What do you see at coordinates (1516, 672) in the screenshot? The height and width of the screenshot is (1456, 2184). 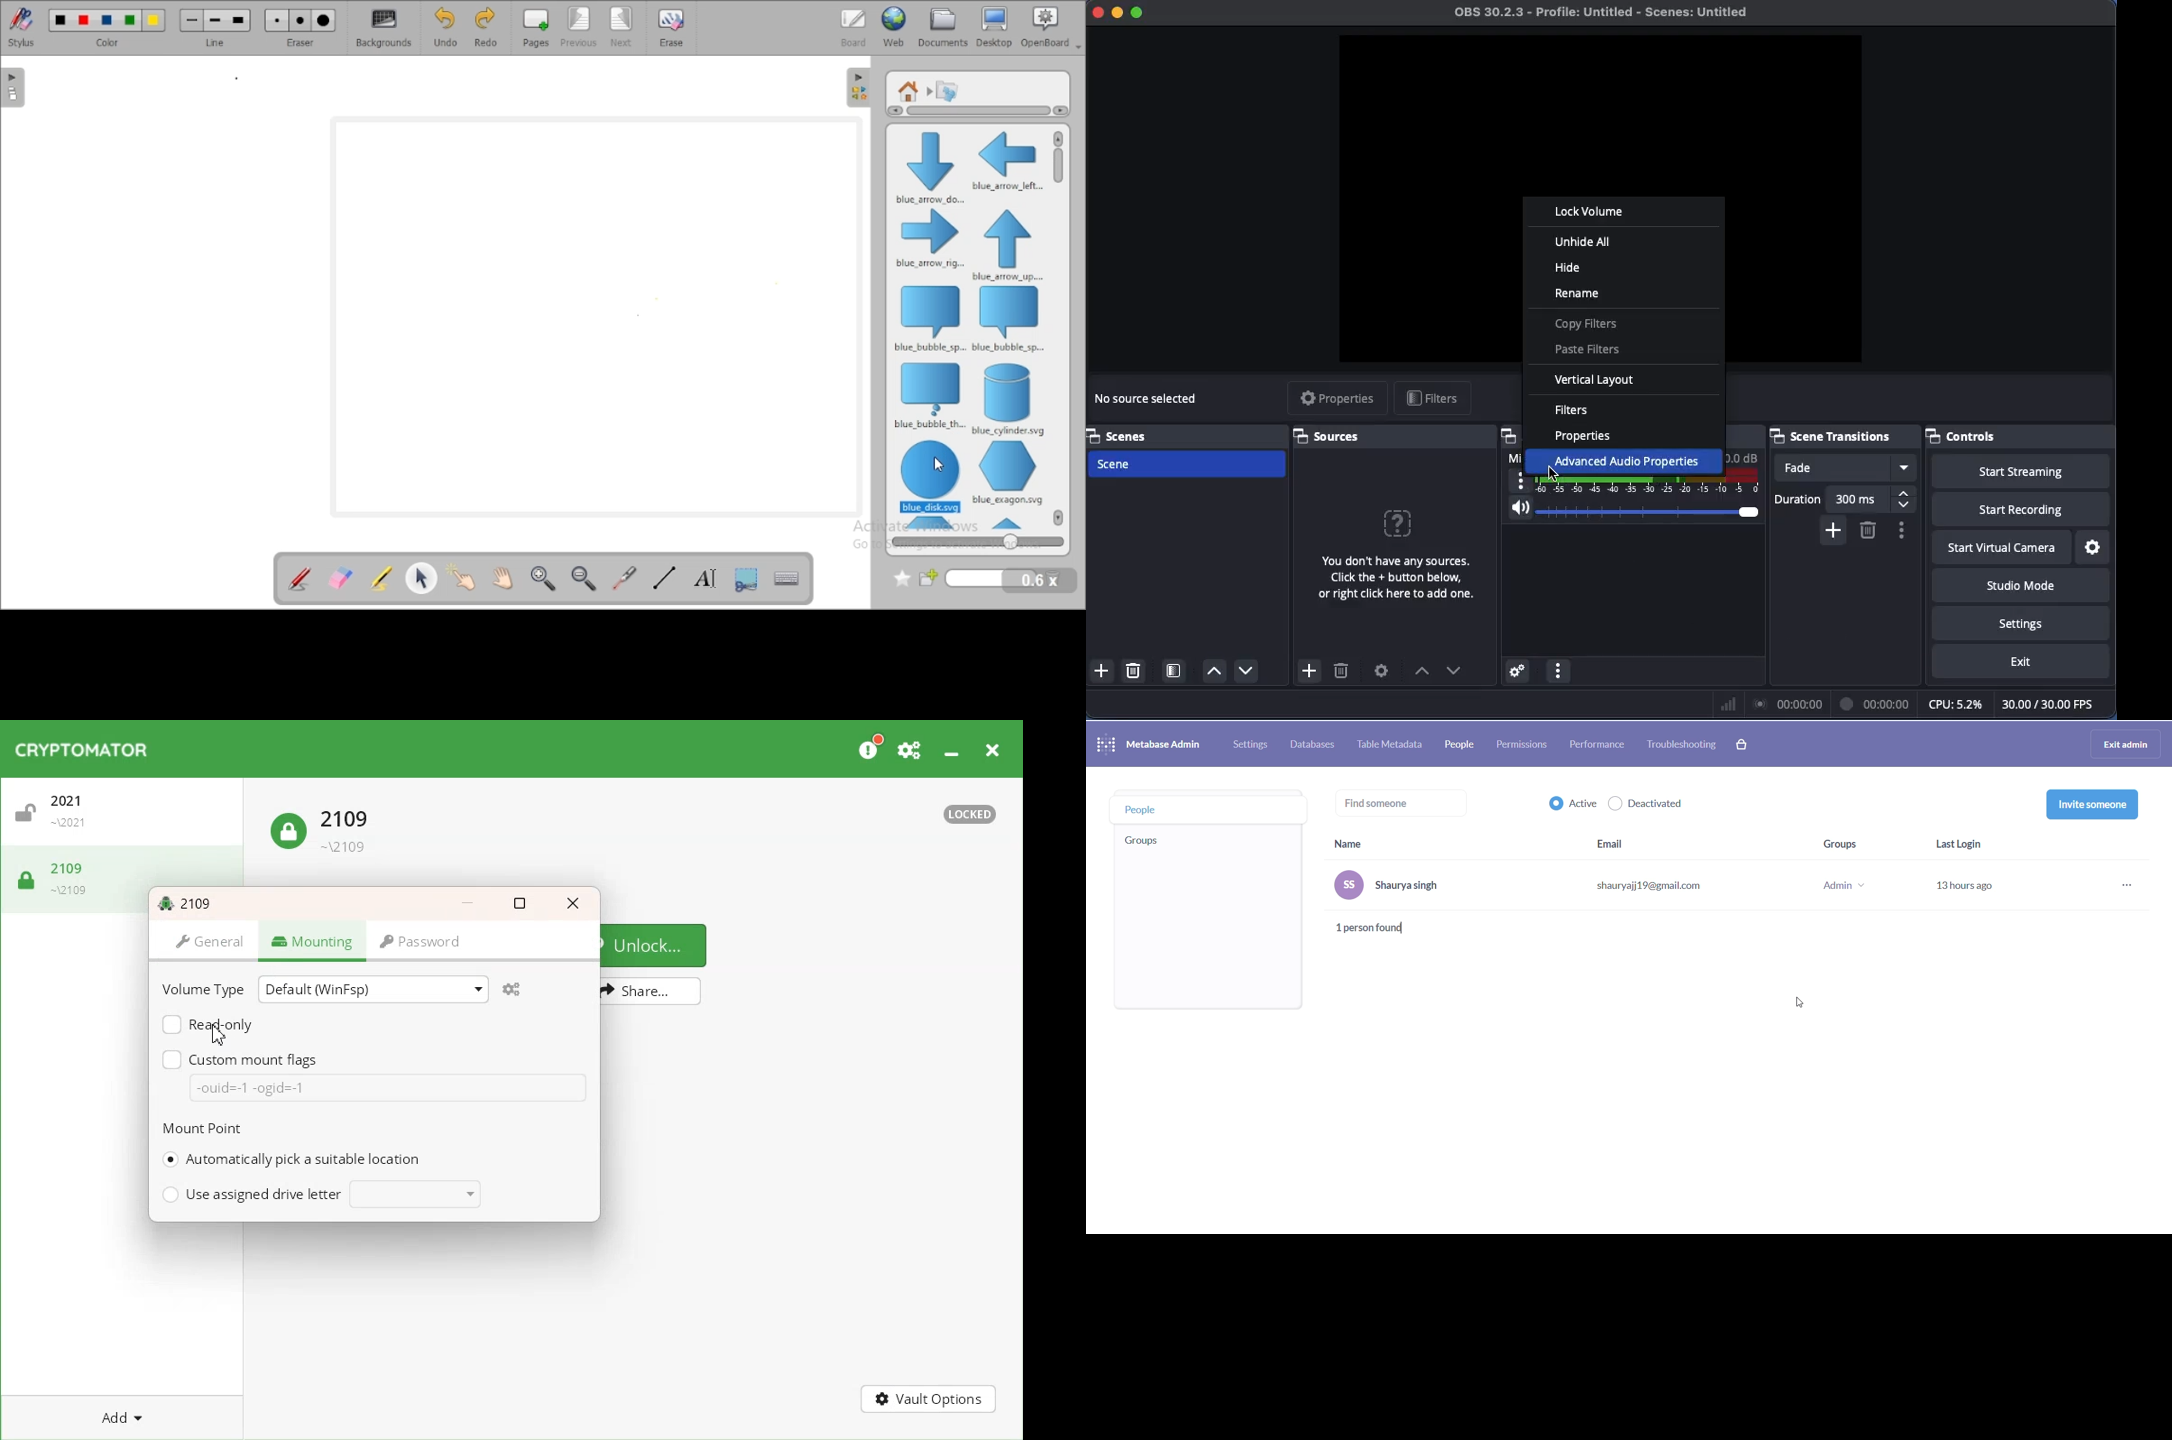 I see `Advanced audio properties` at bounding box center [1516, 672].